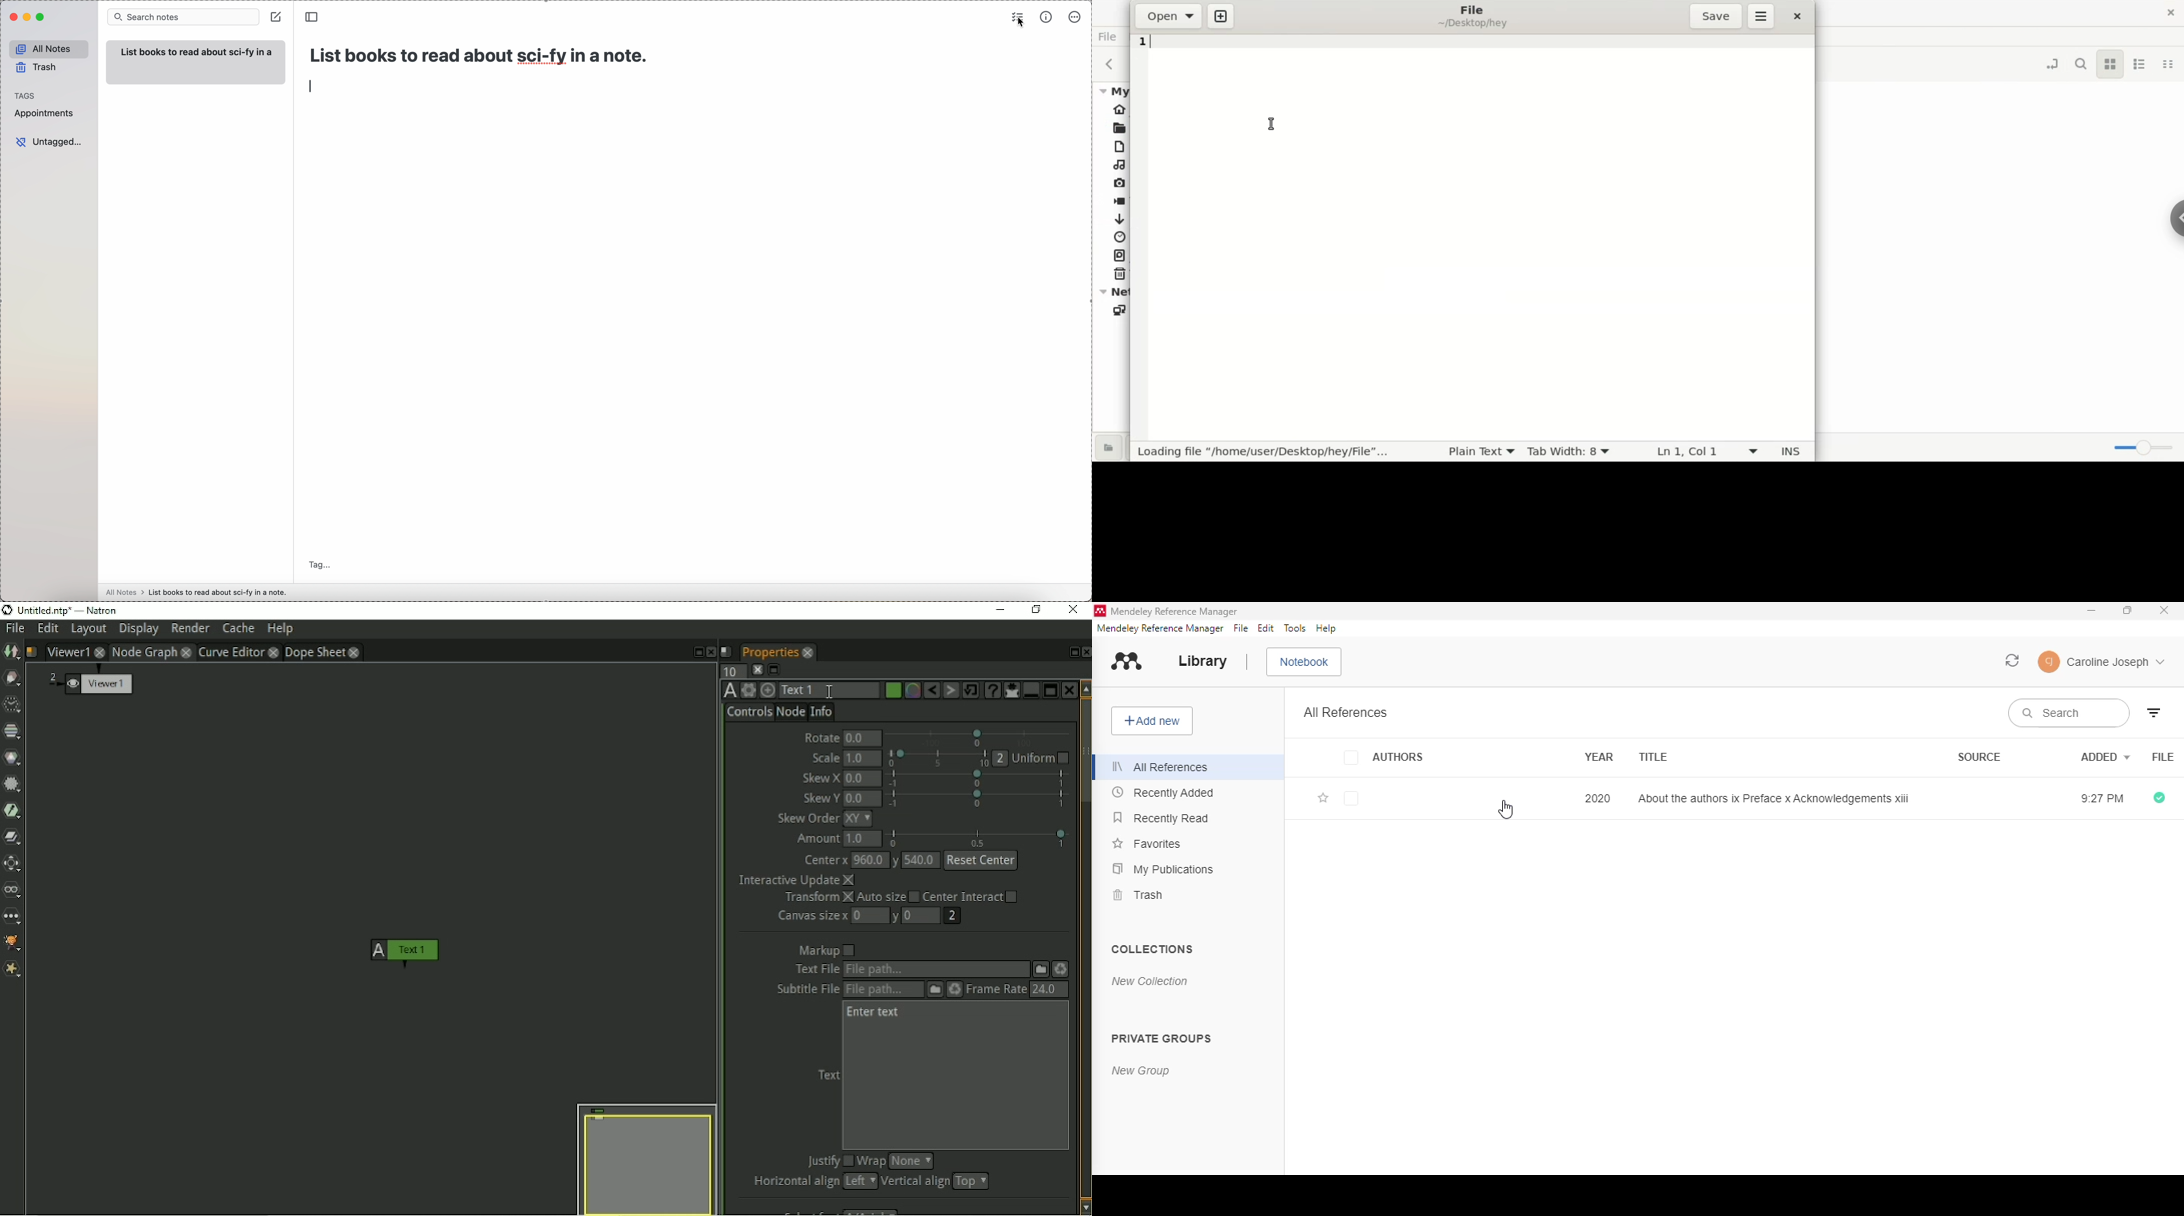 Image resolution: width=2184 pixels, height=1232 pixels. I want to click on minimize, so click(2093, 611).